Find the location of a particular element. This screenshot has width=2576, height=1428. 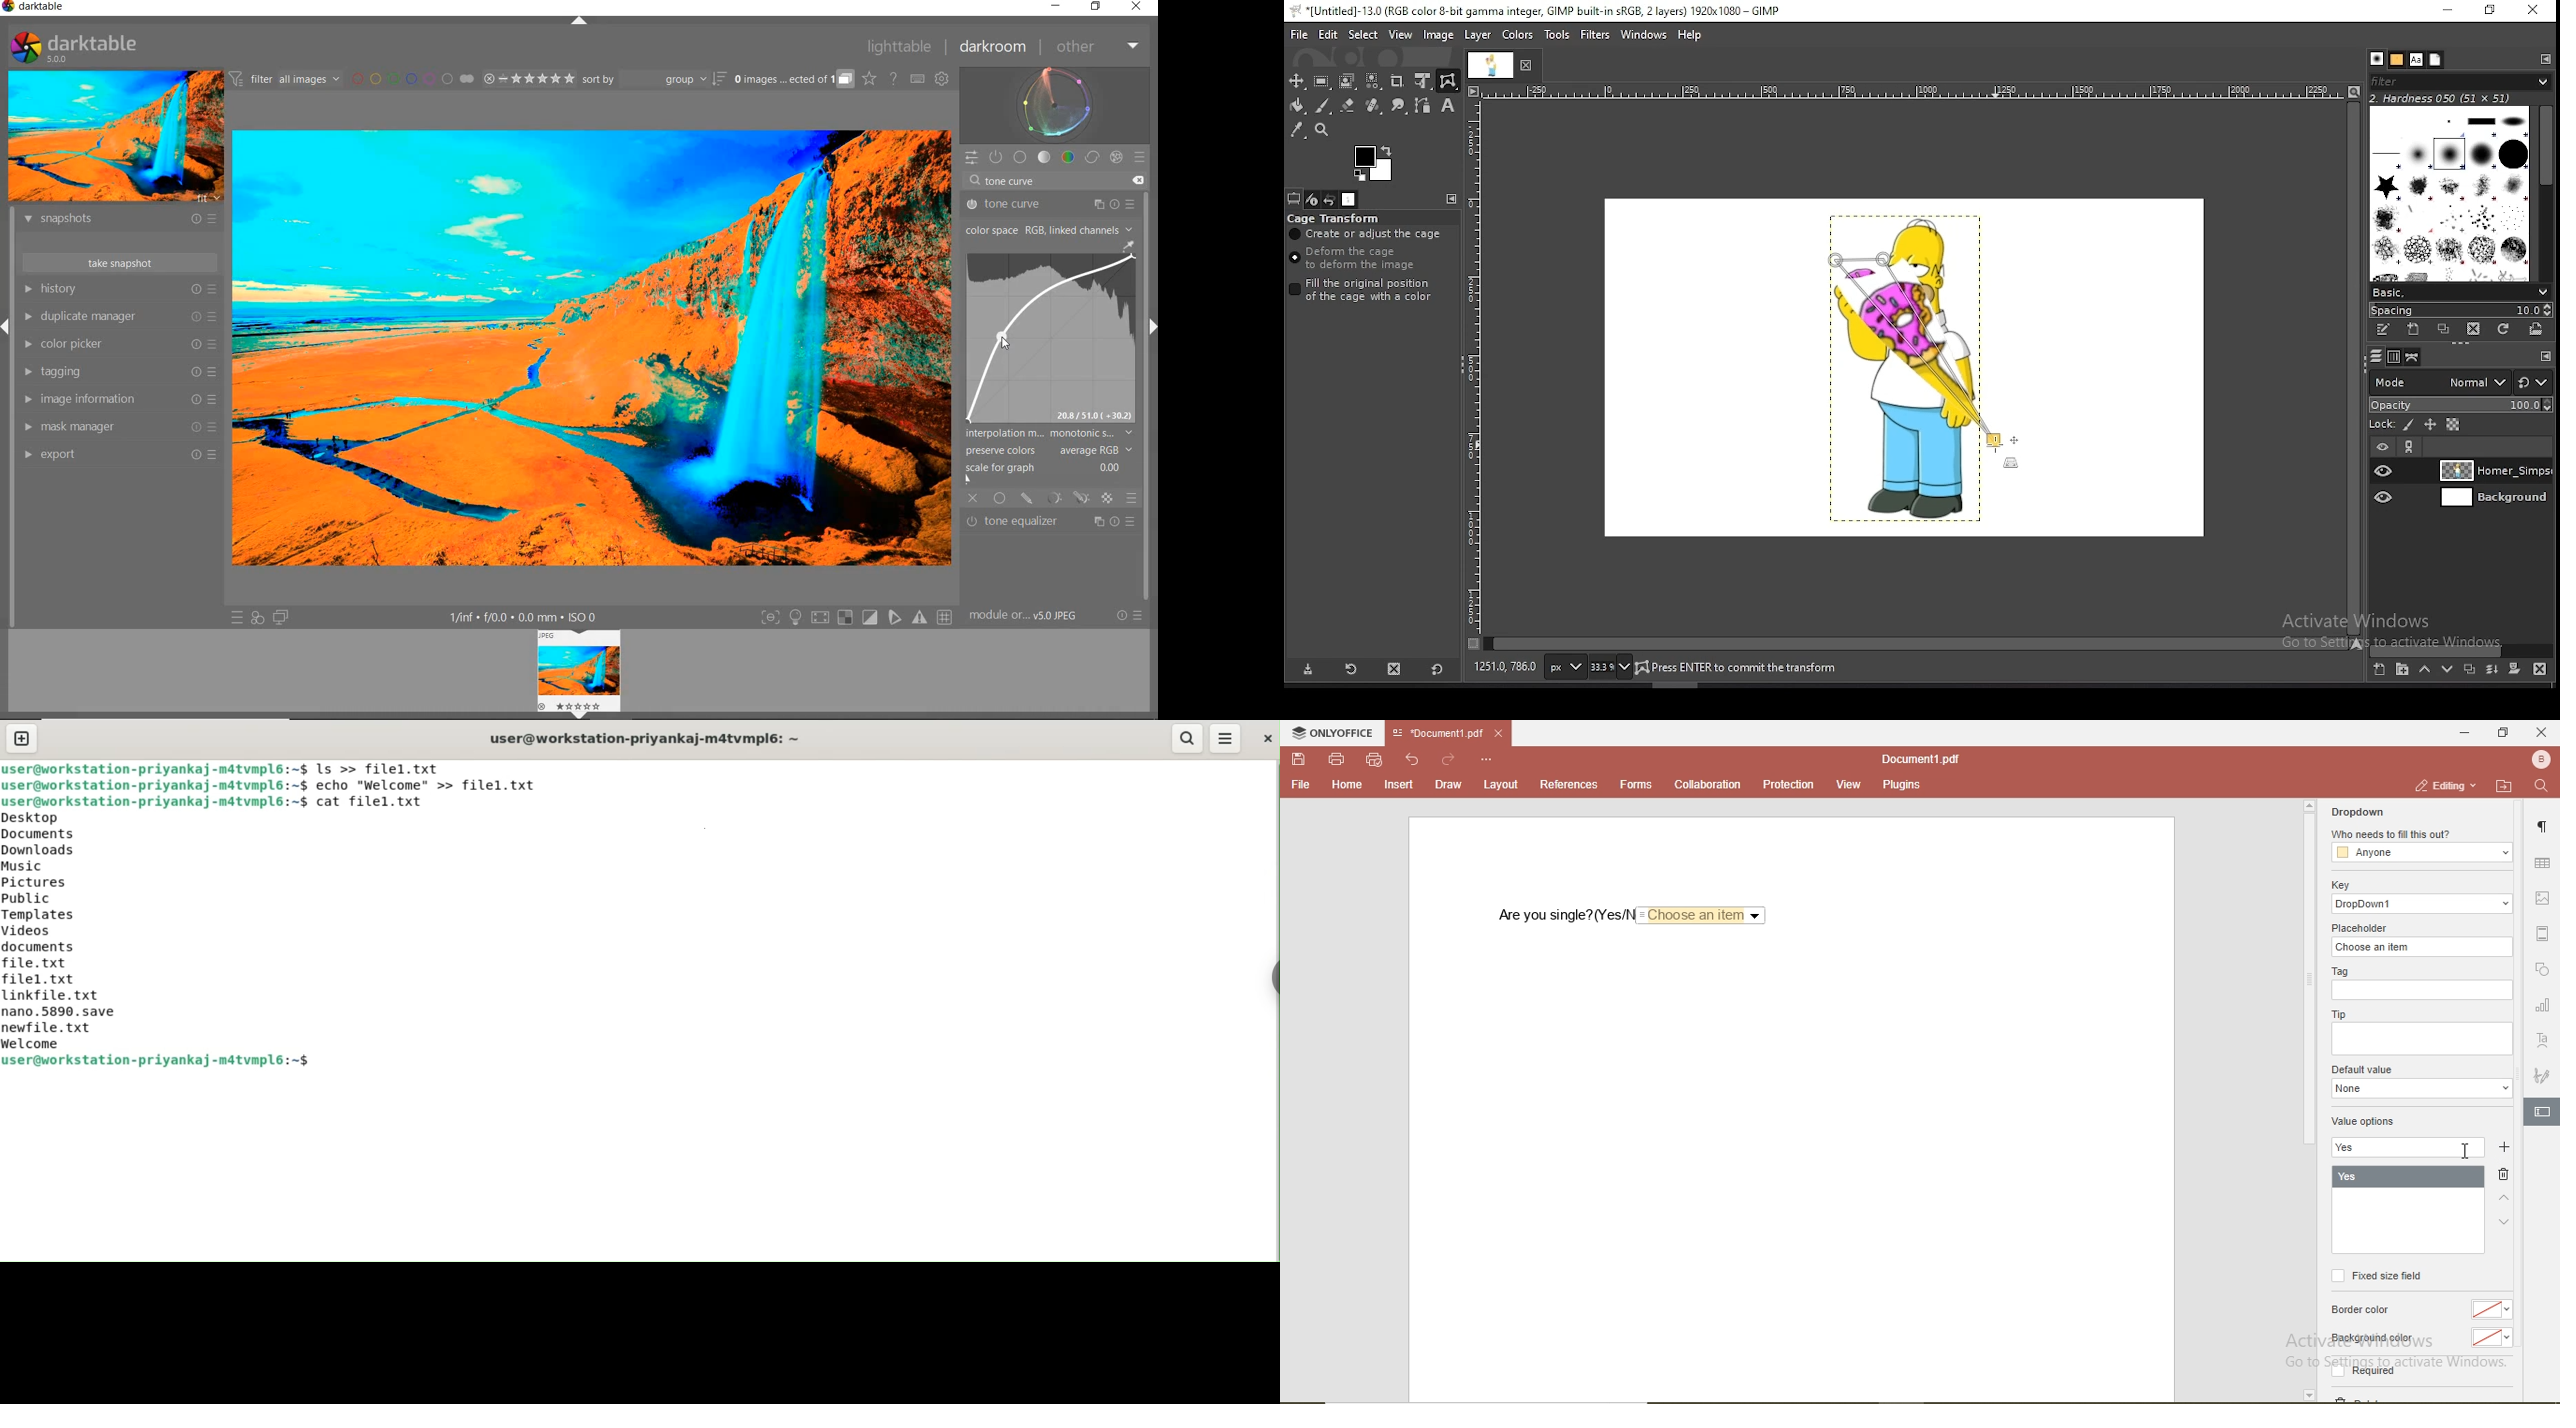

layer visibility on/off is located at coordinates (2385, 497).